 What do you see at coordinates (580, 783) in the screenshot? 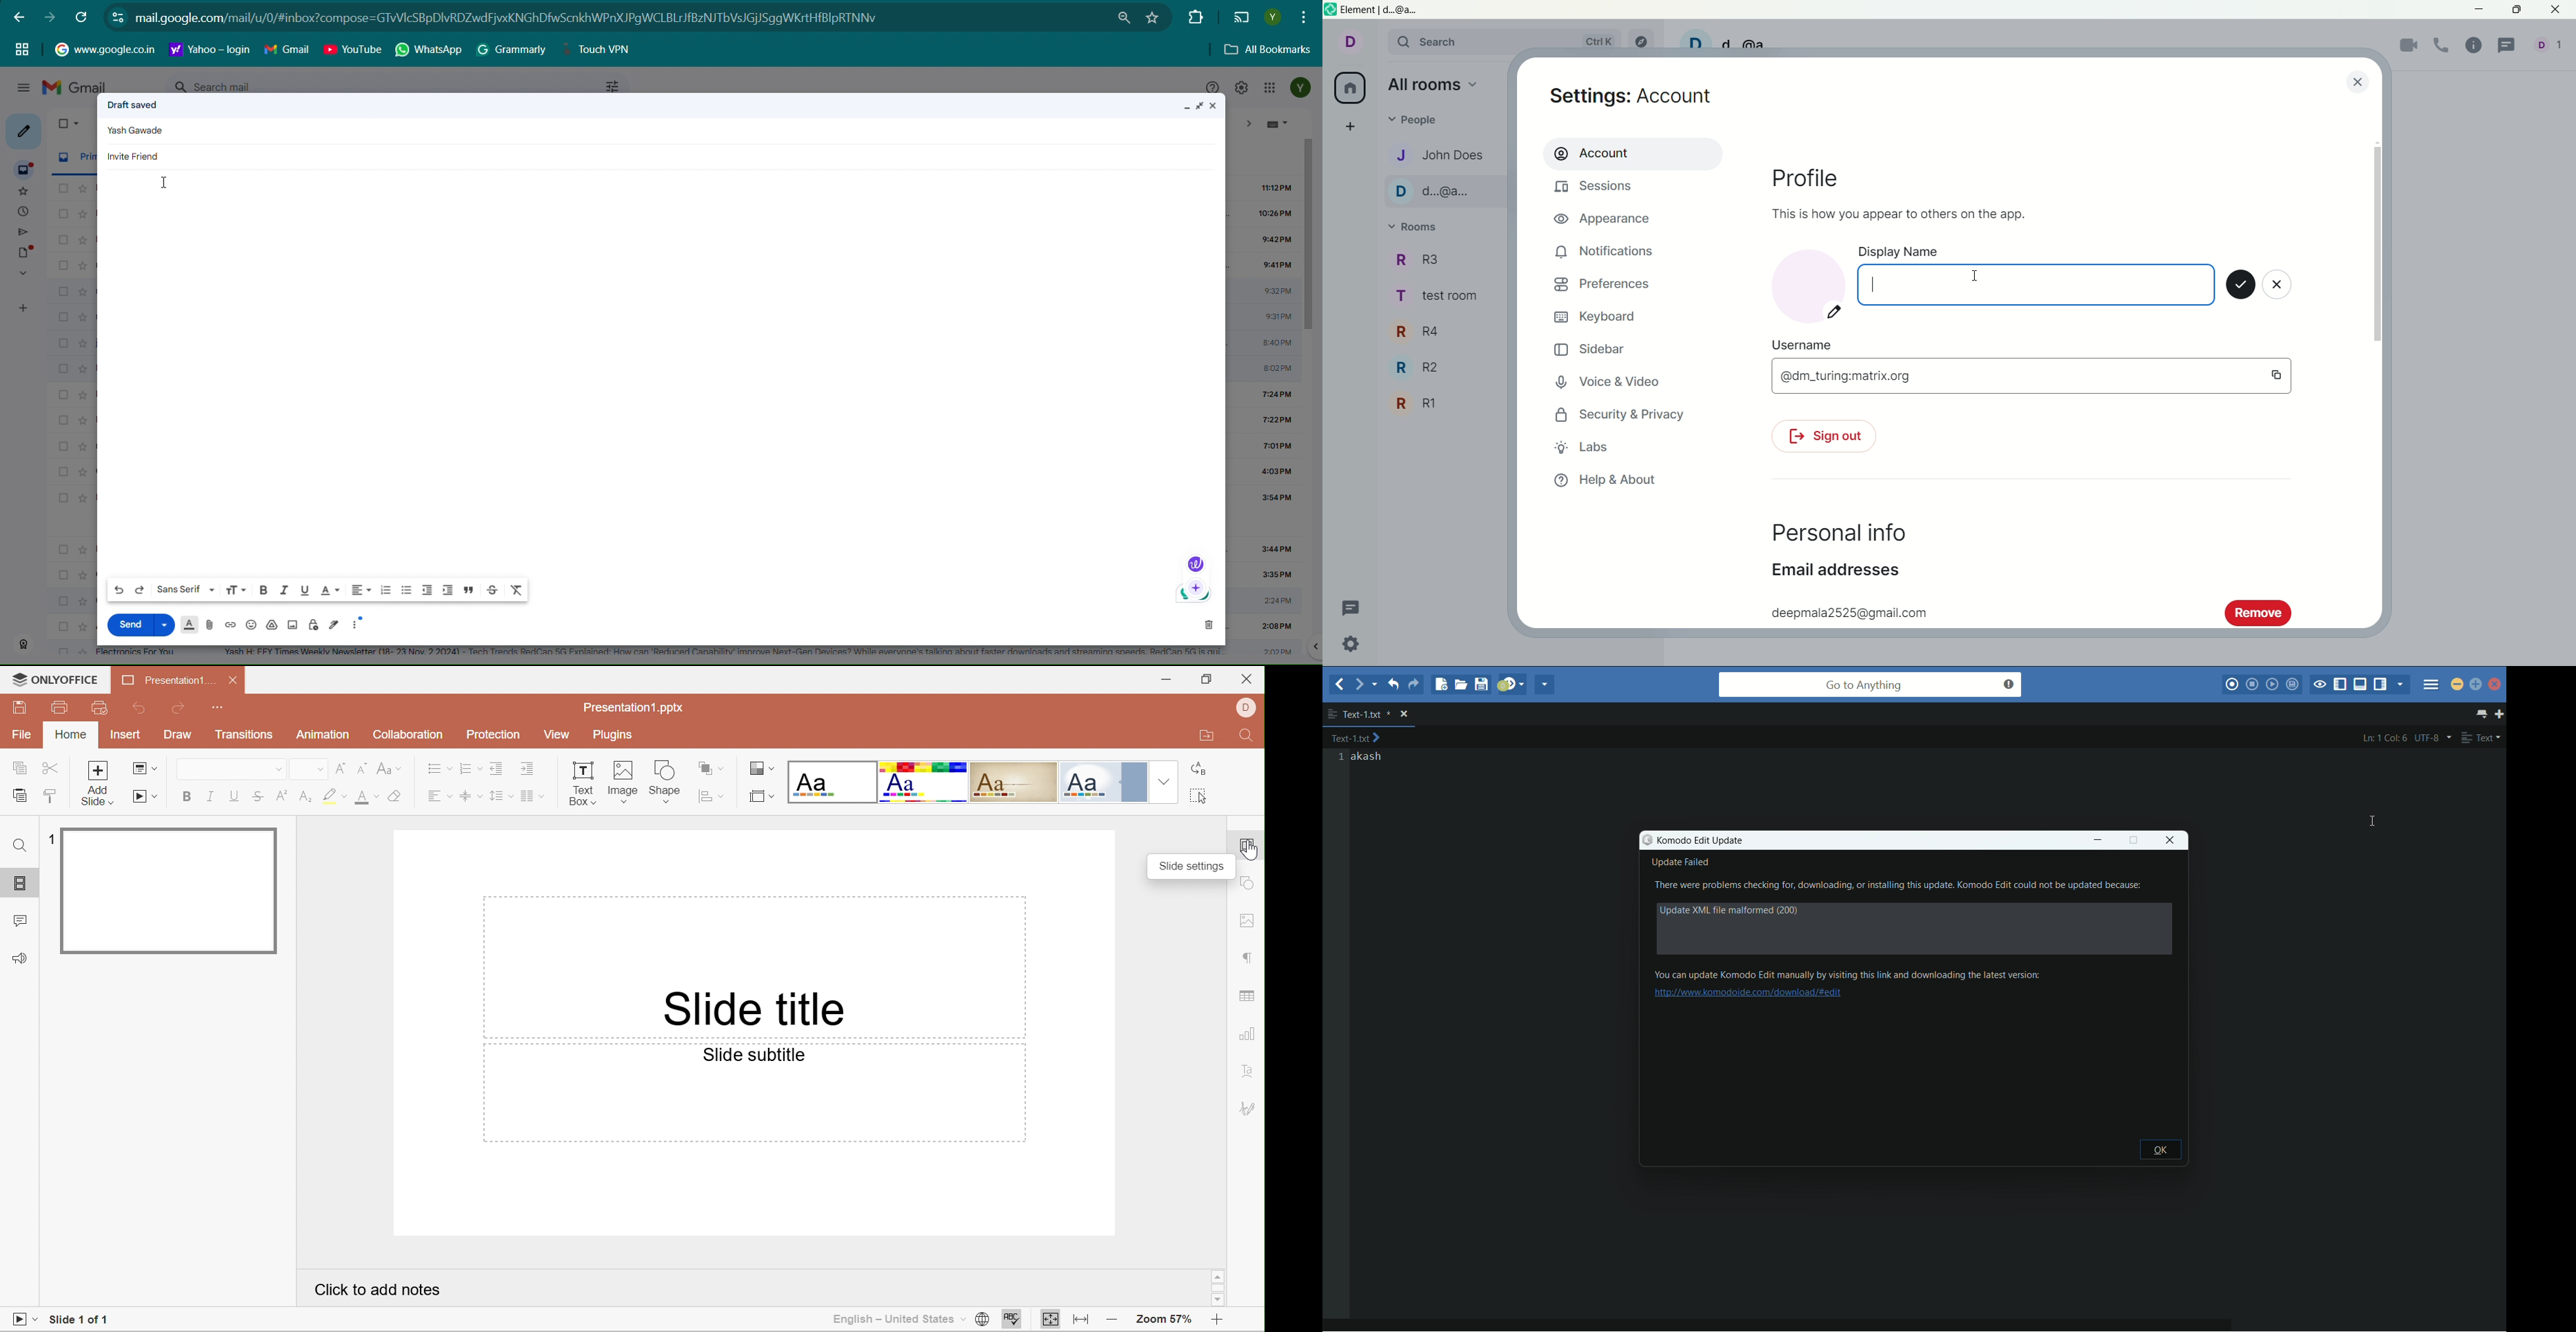
I see `Text Box` at bounding box center [580, 783].